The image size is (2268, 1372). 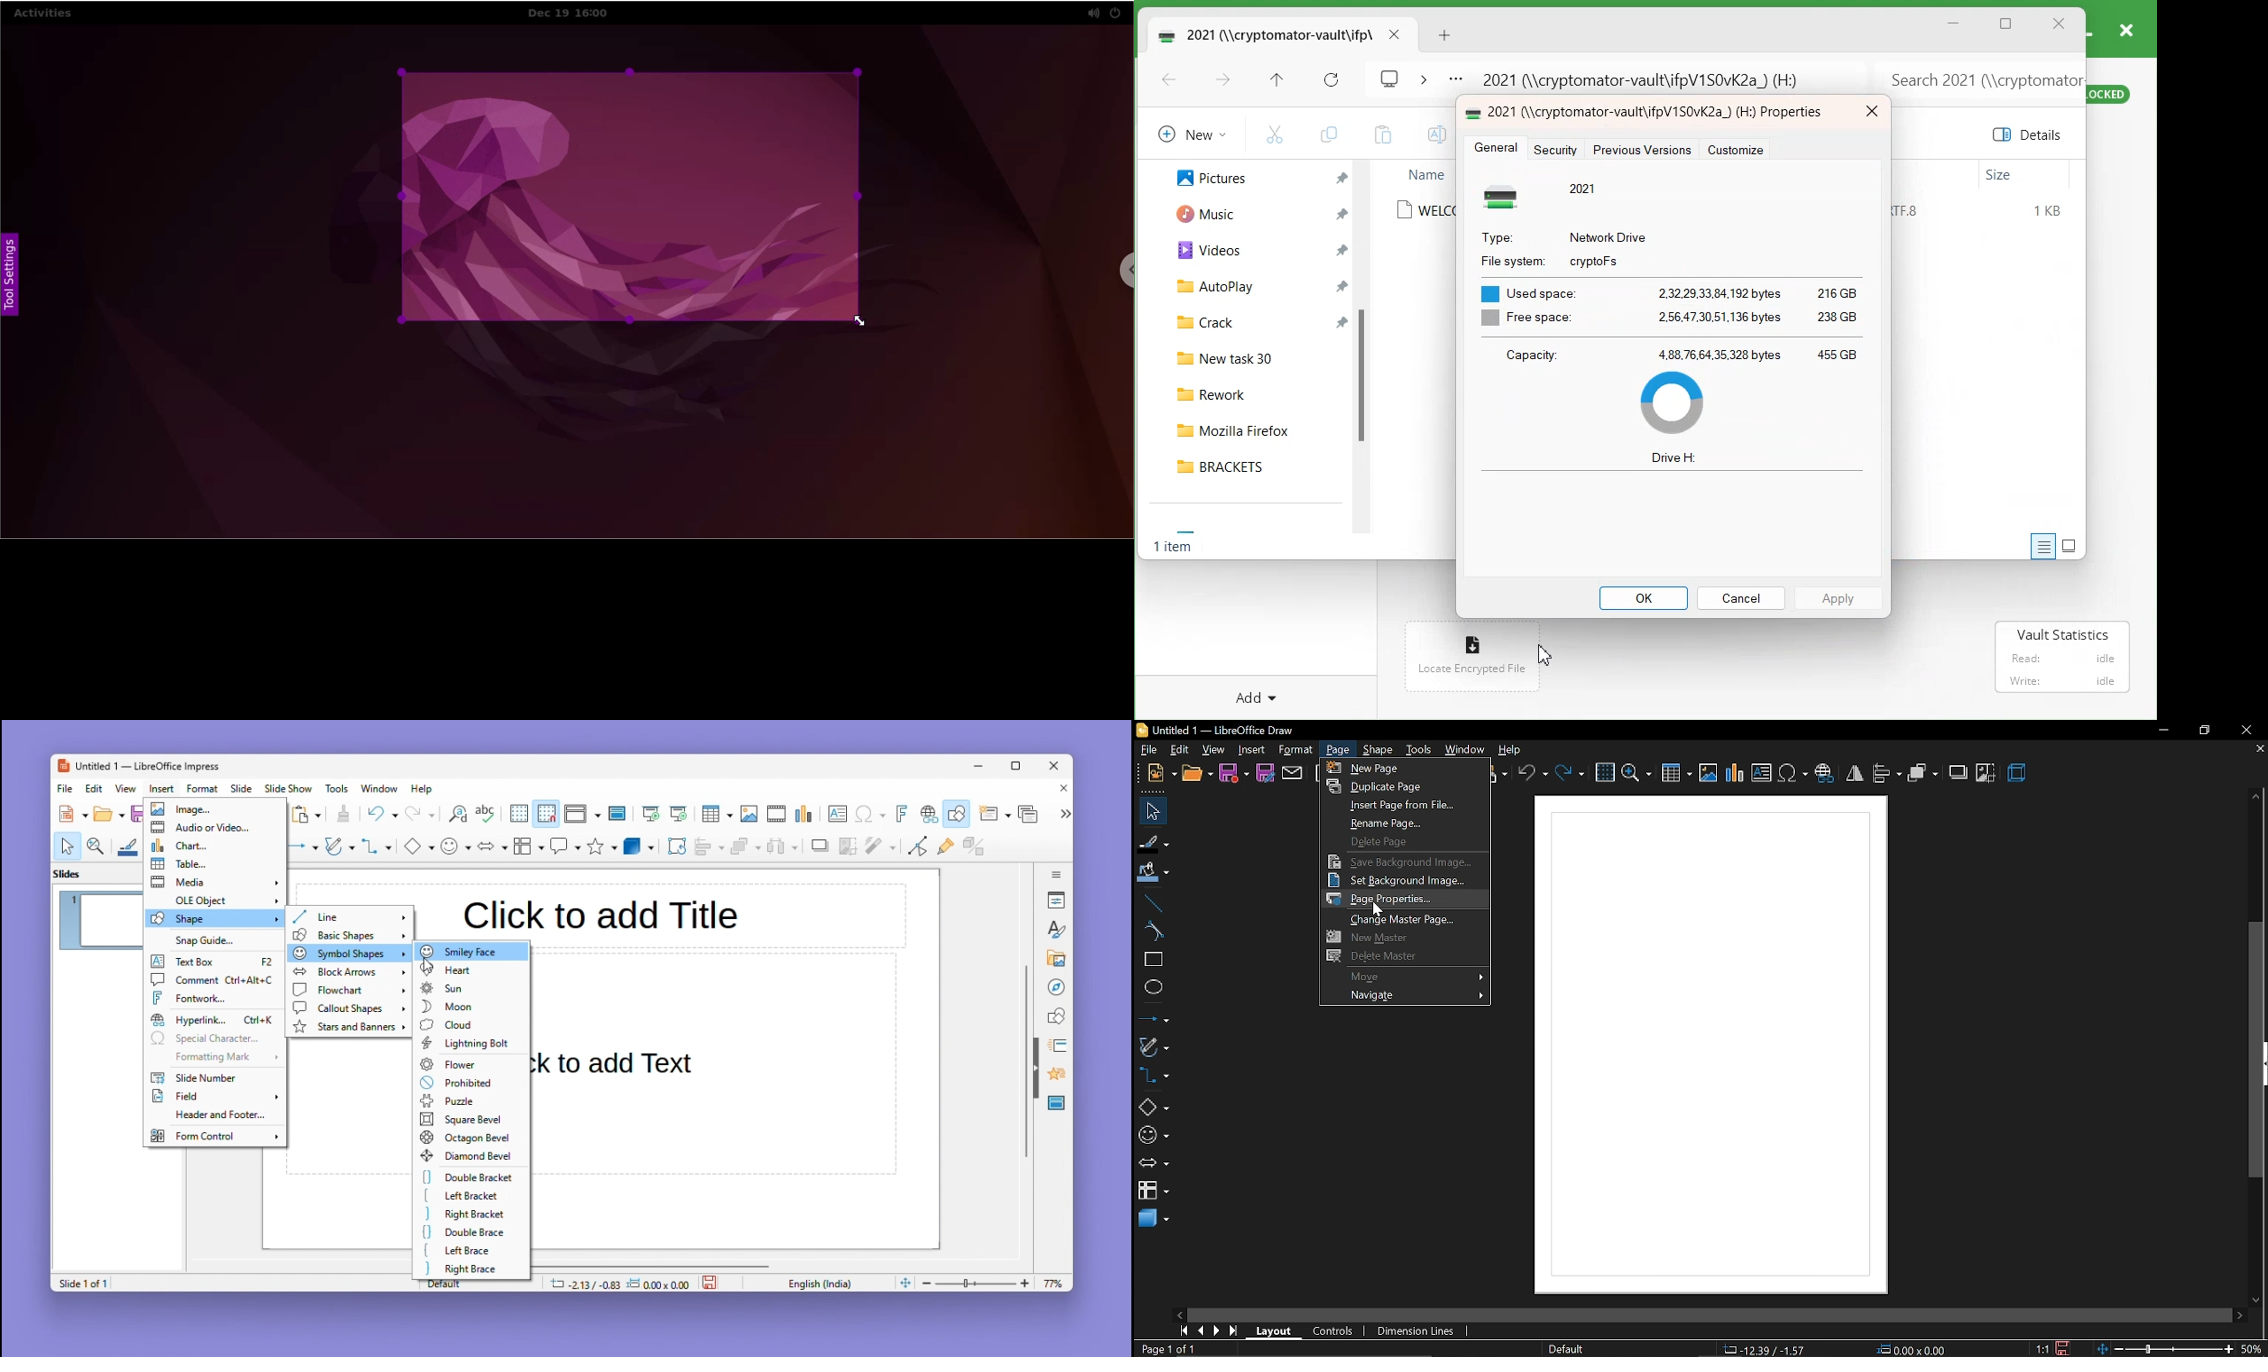 I want to click on layout, so click(x=1276, y=1331).